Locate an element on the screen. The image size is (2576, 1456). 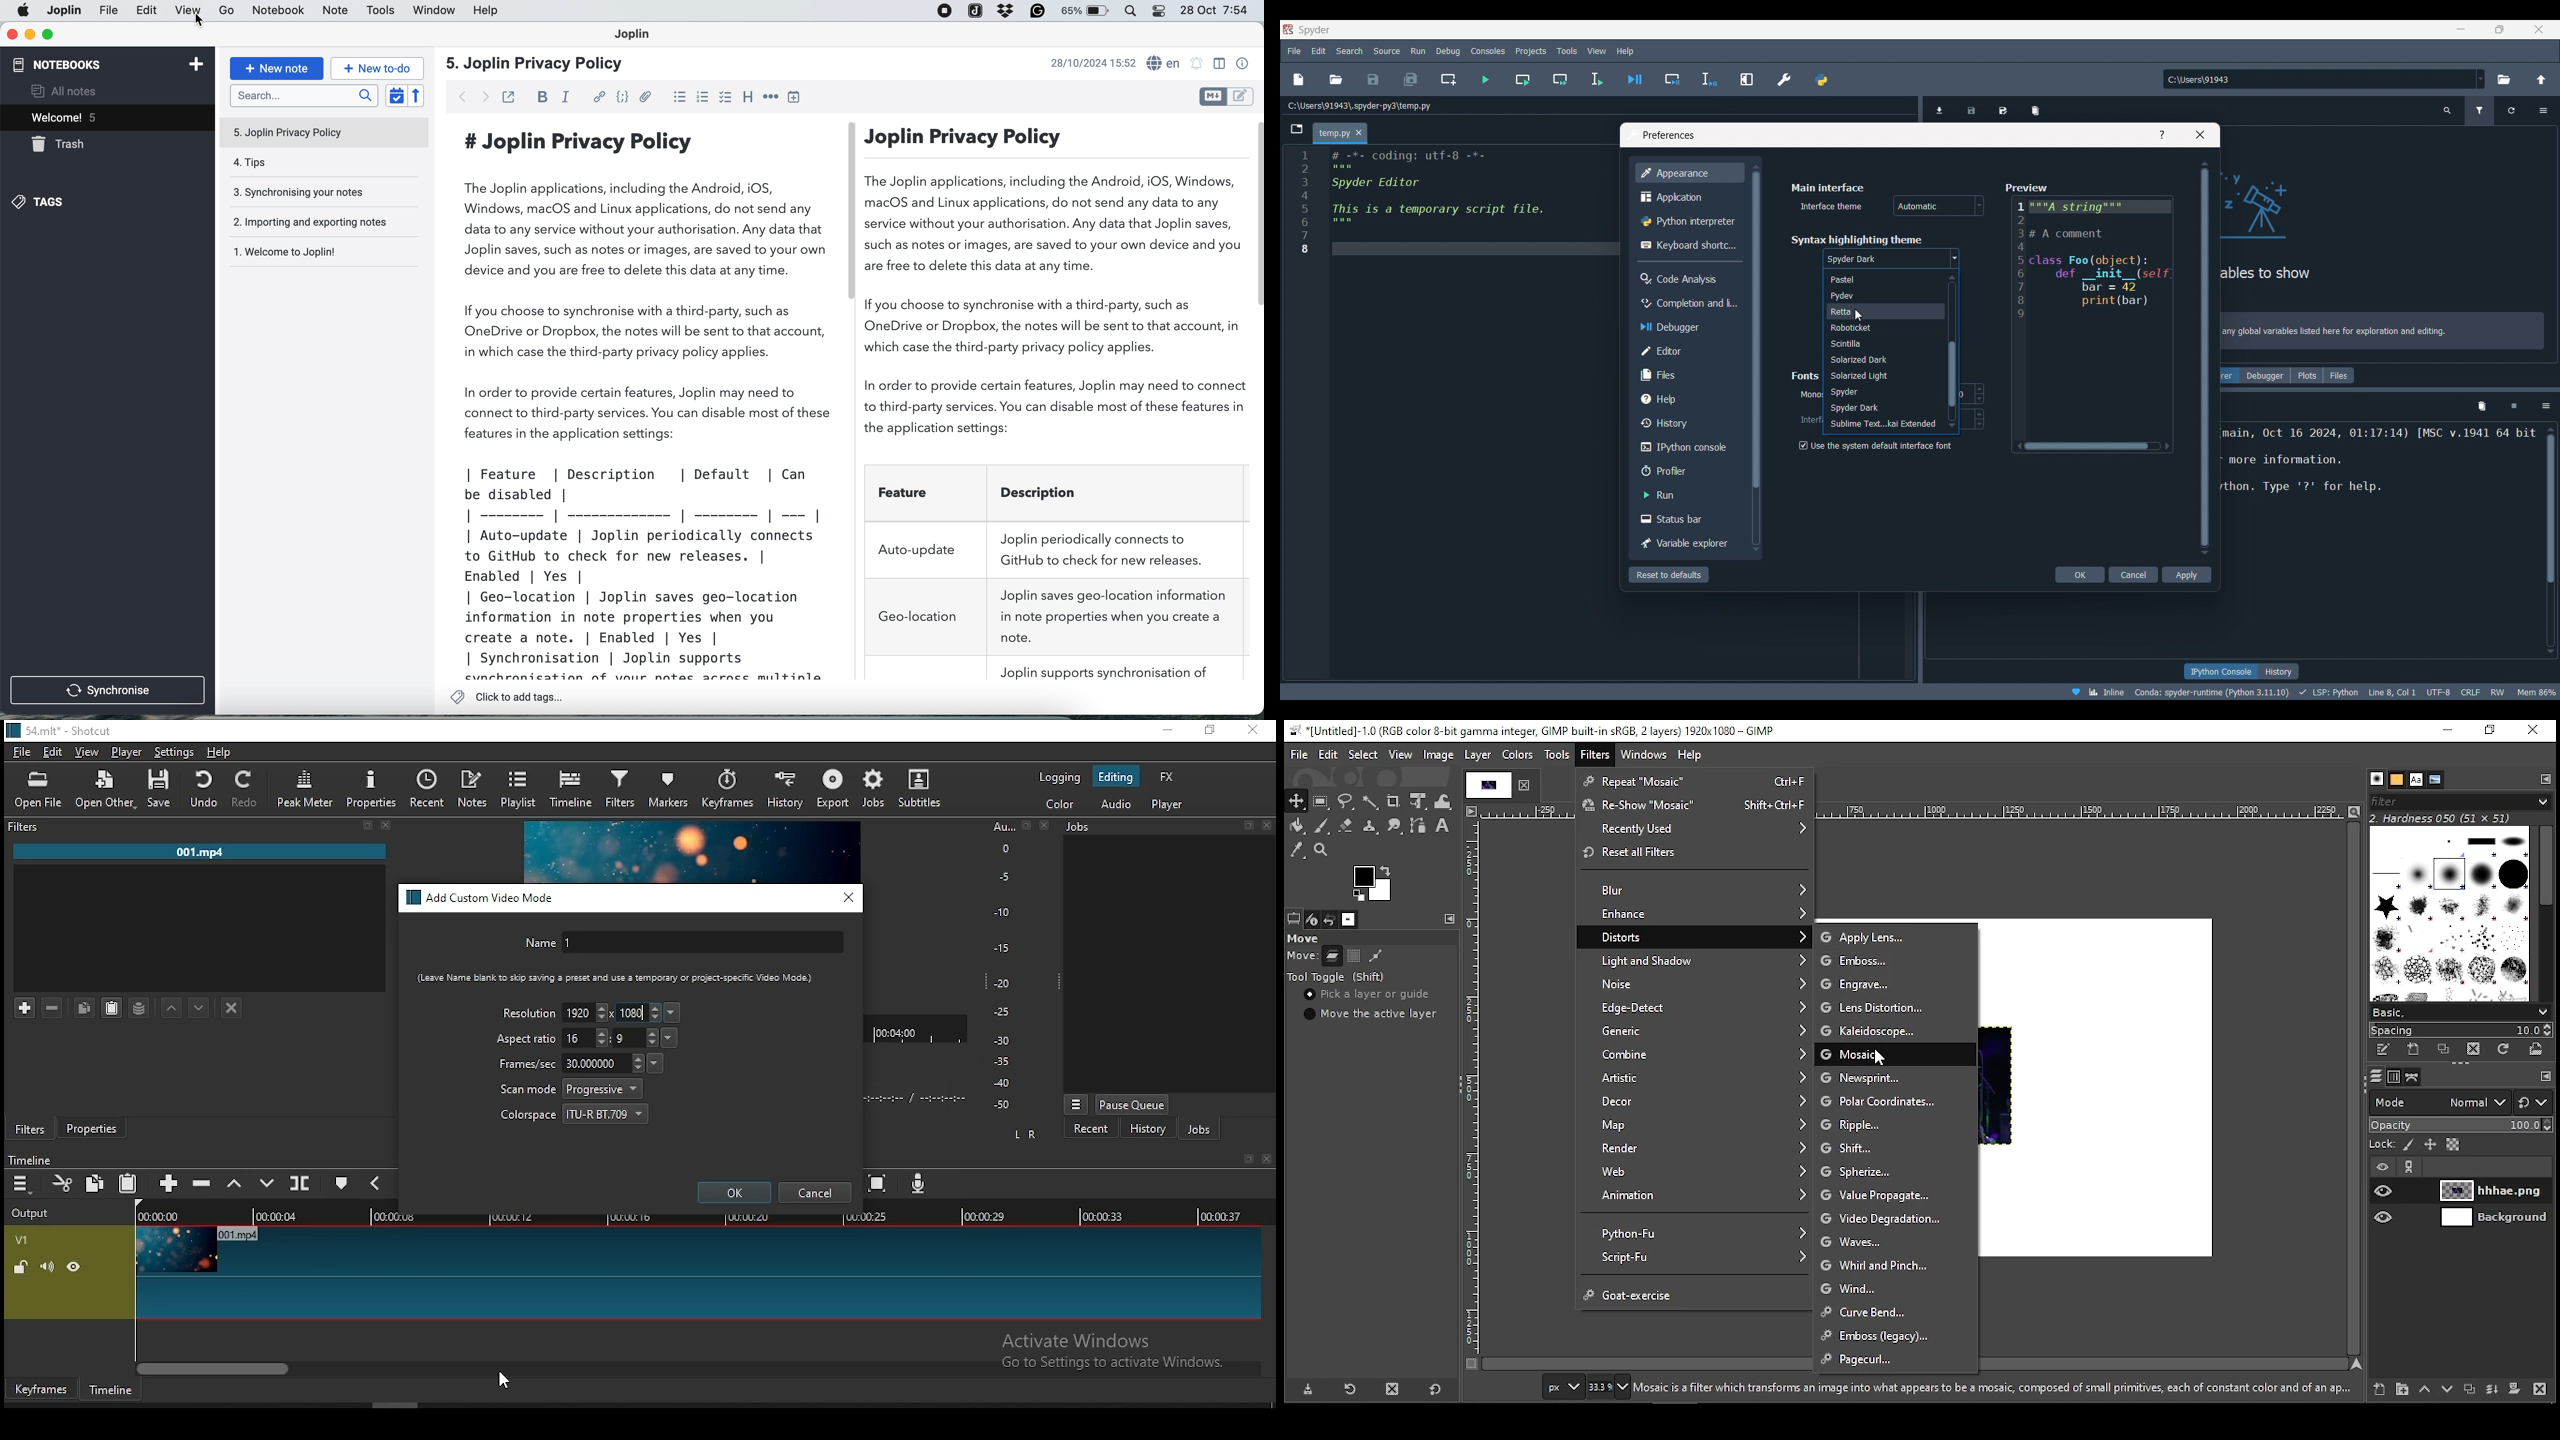
open other is located at coordinates (107, 791).